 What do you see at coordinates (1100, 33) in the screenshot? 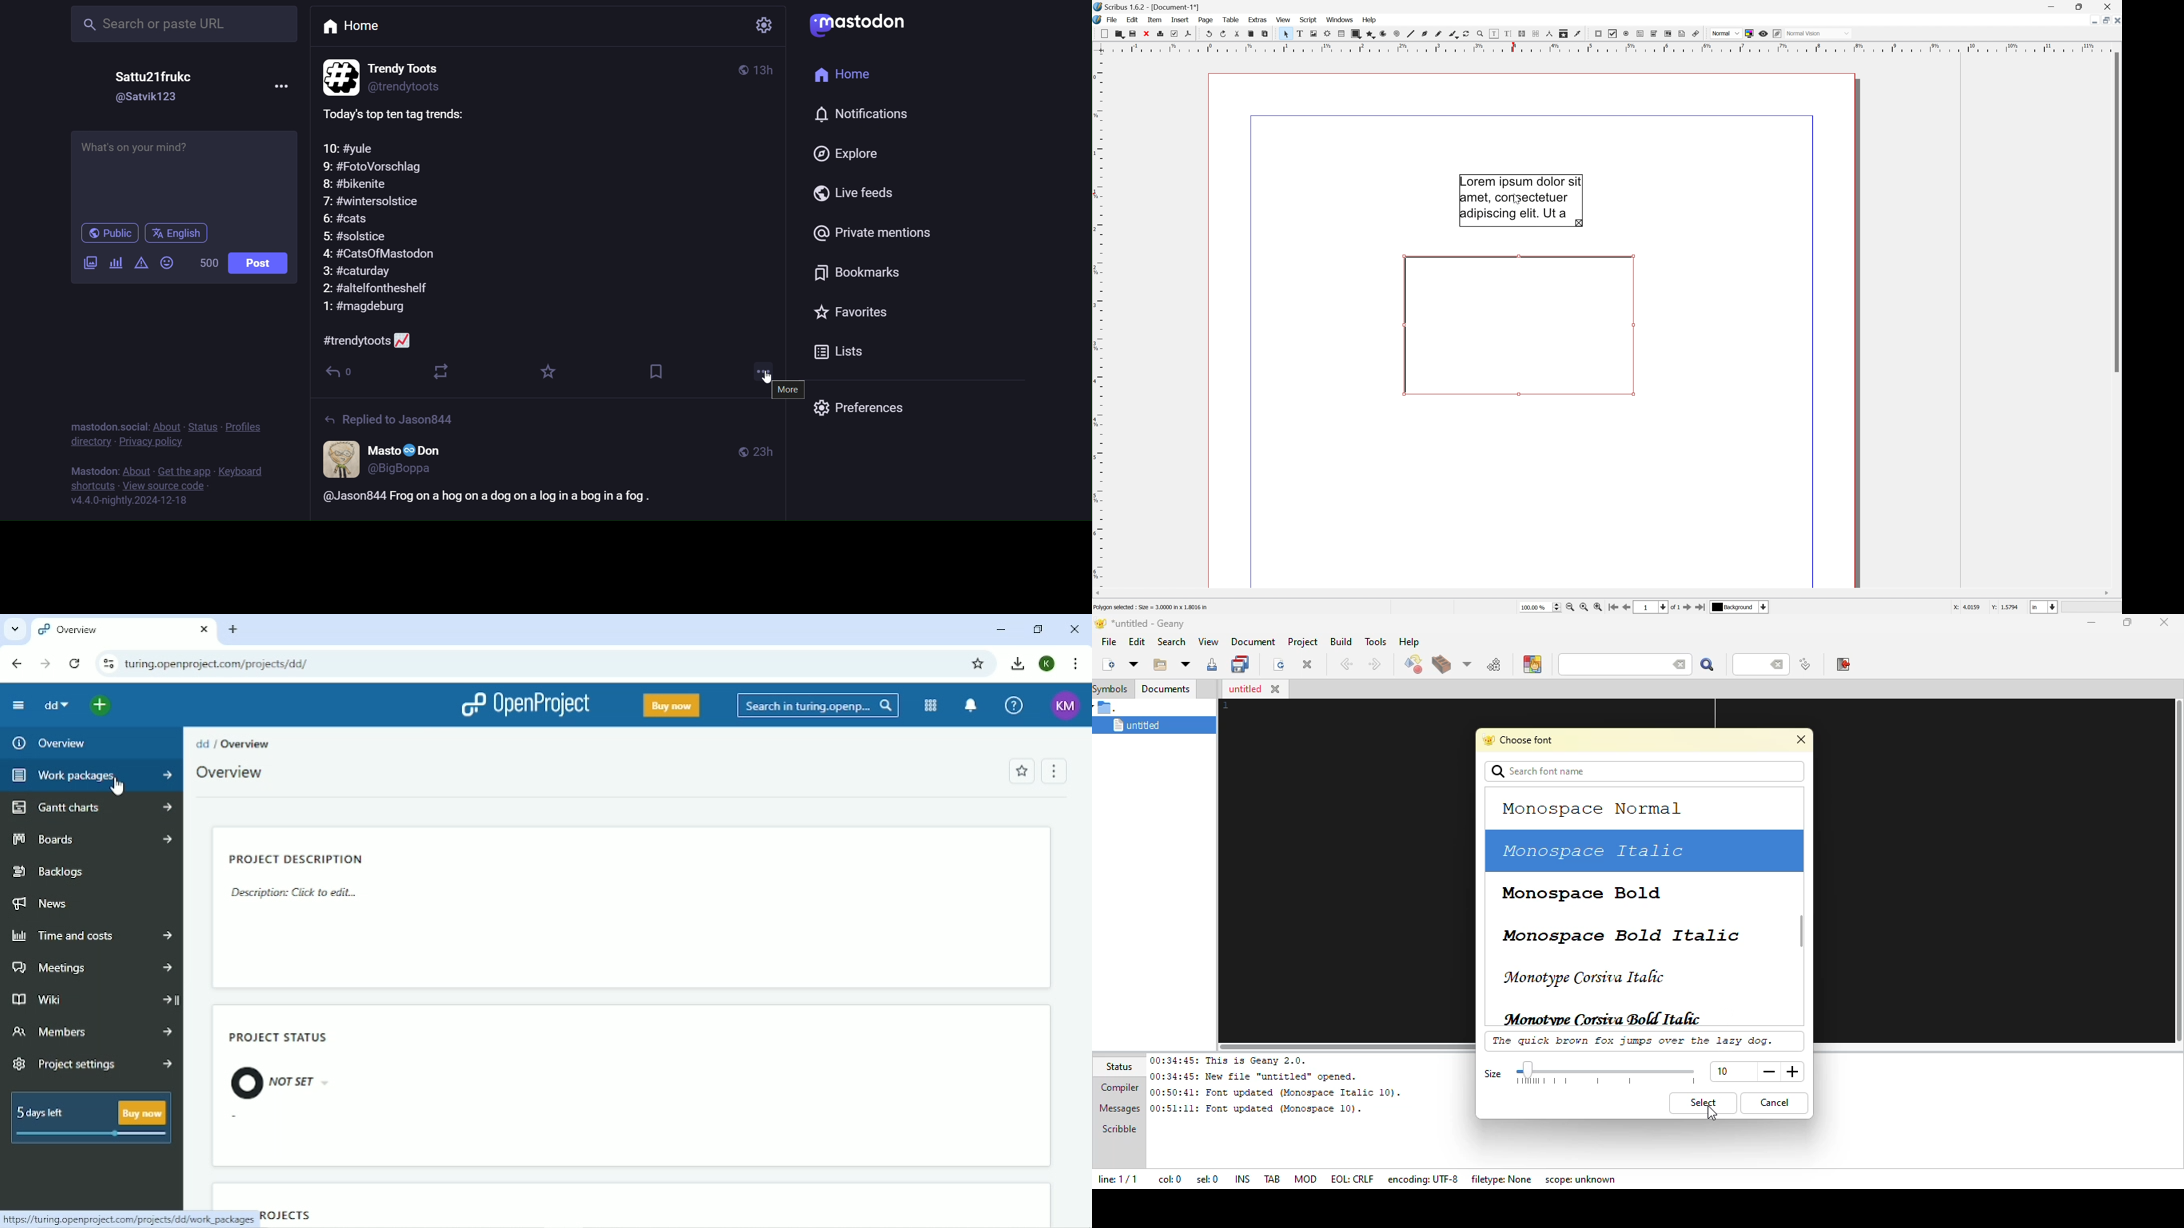
I see `New` at bounding box center [1100, 33].